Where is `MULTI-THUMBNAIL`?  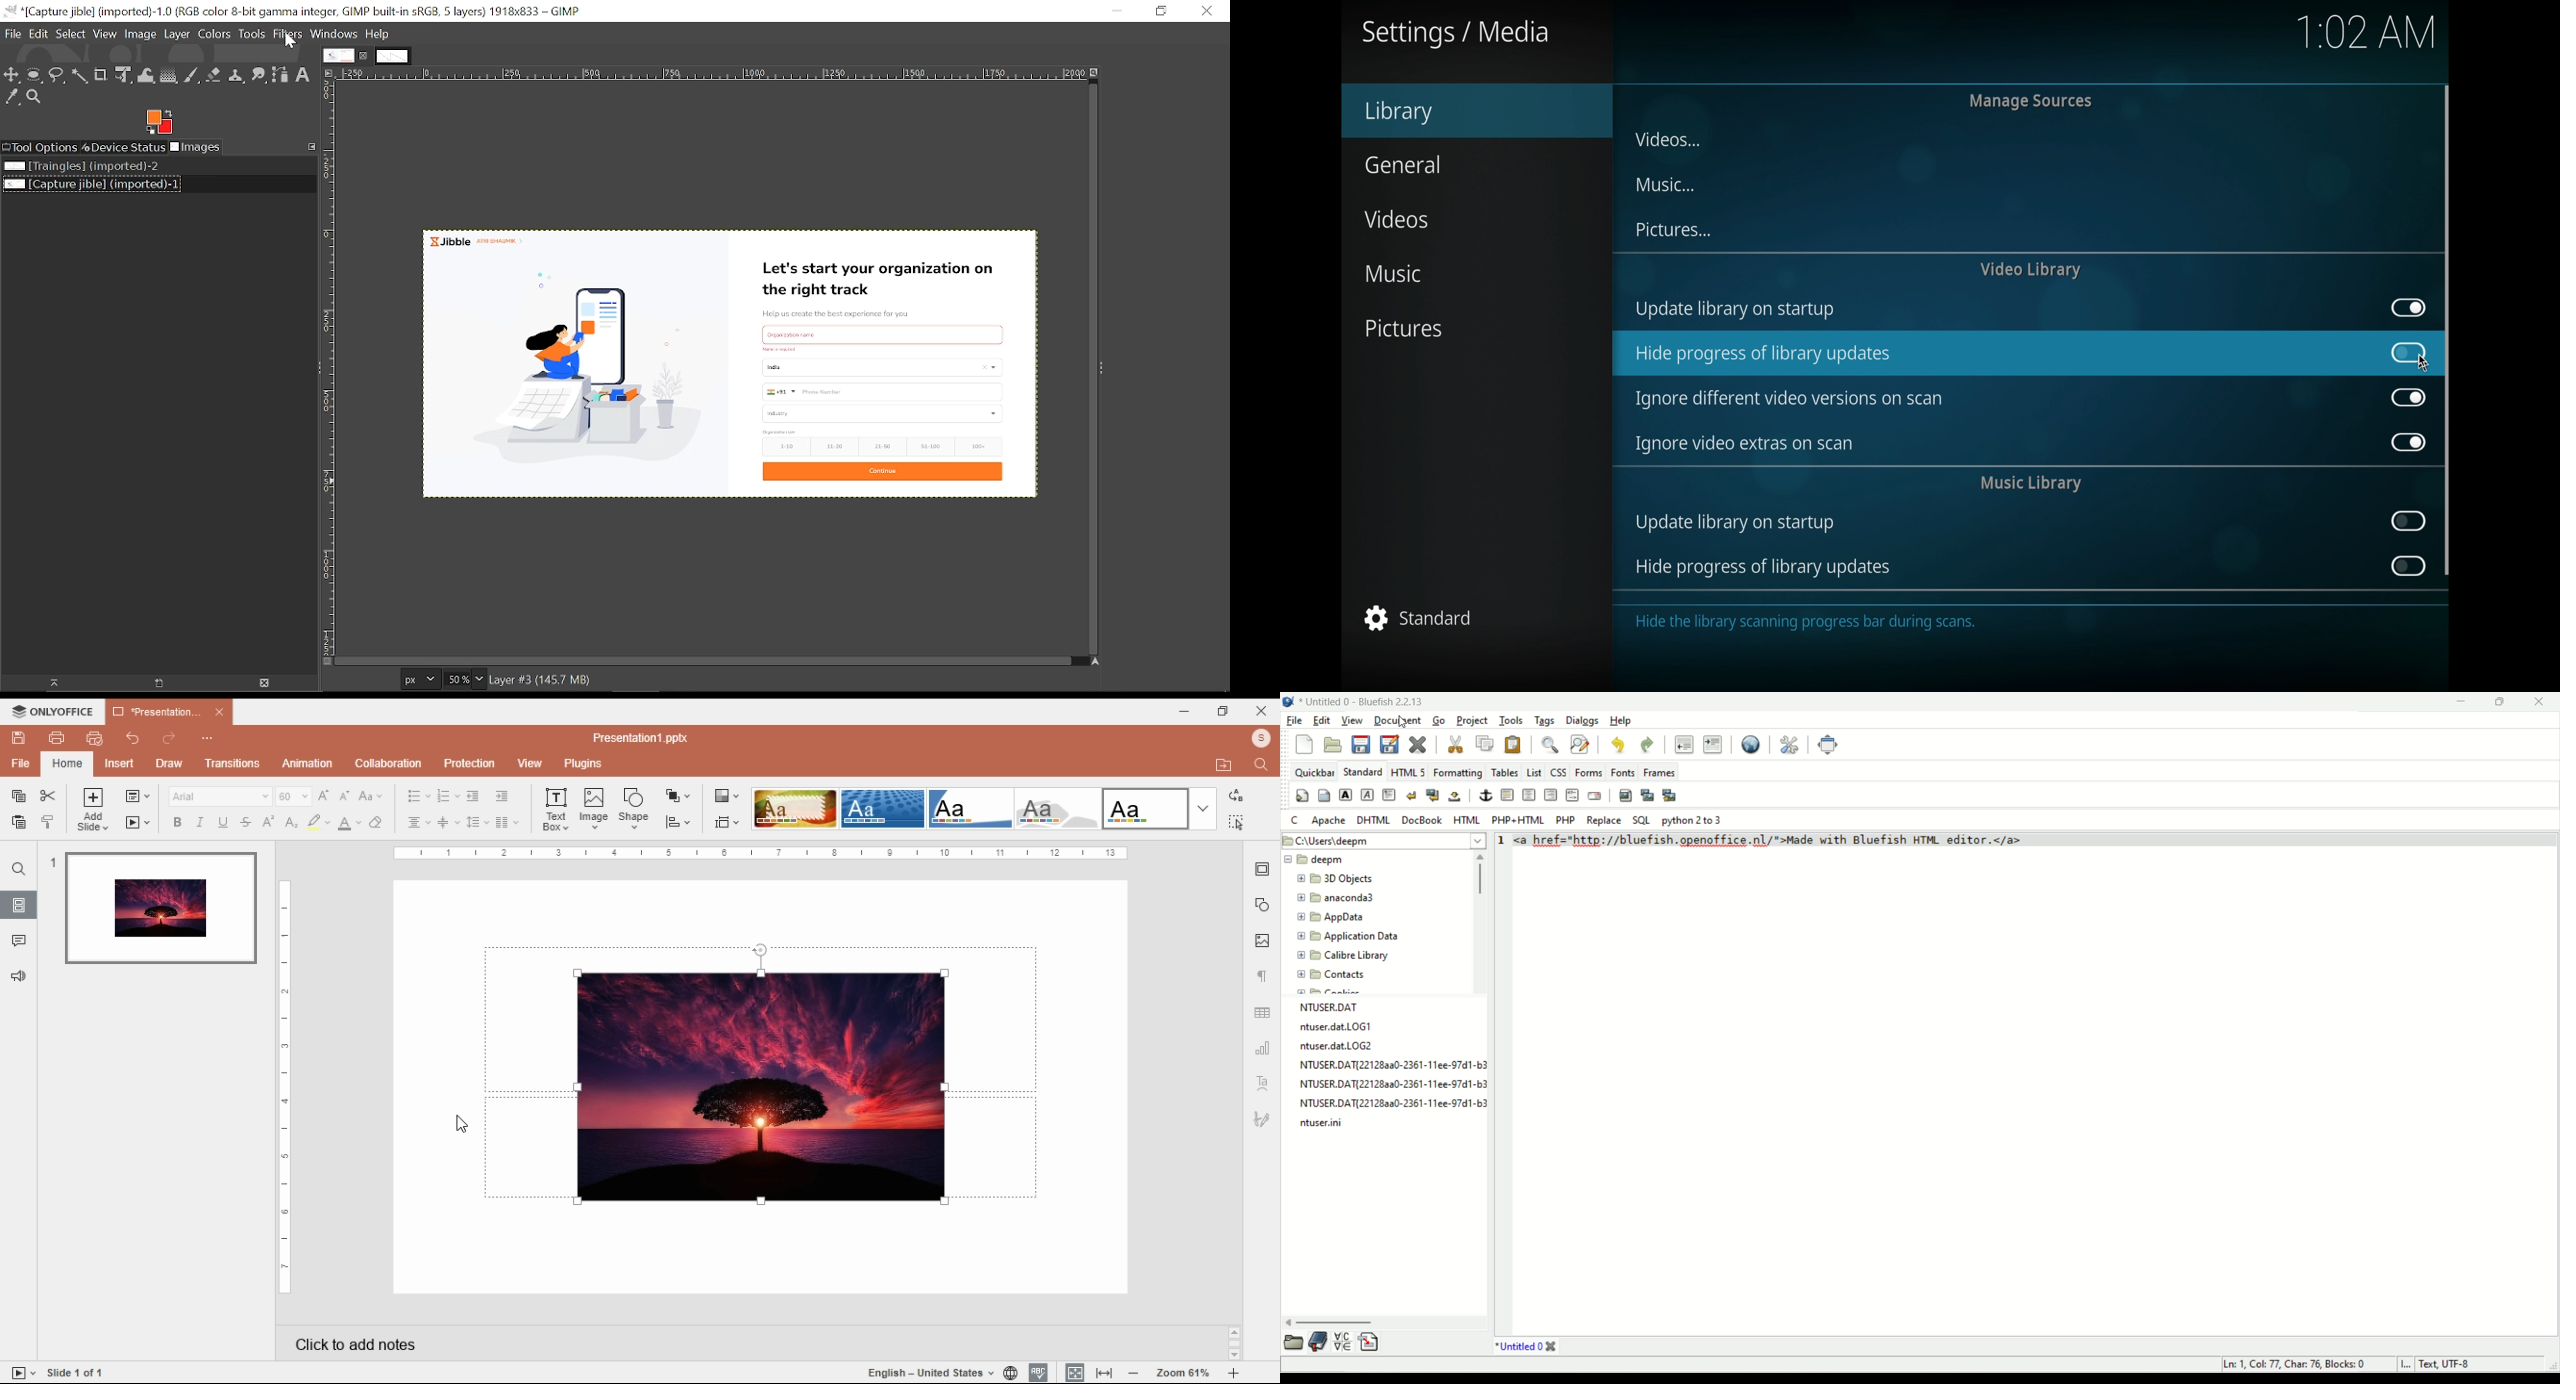 MULTI-THUMBNAIL is located at coordinates (1669, 795).